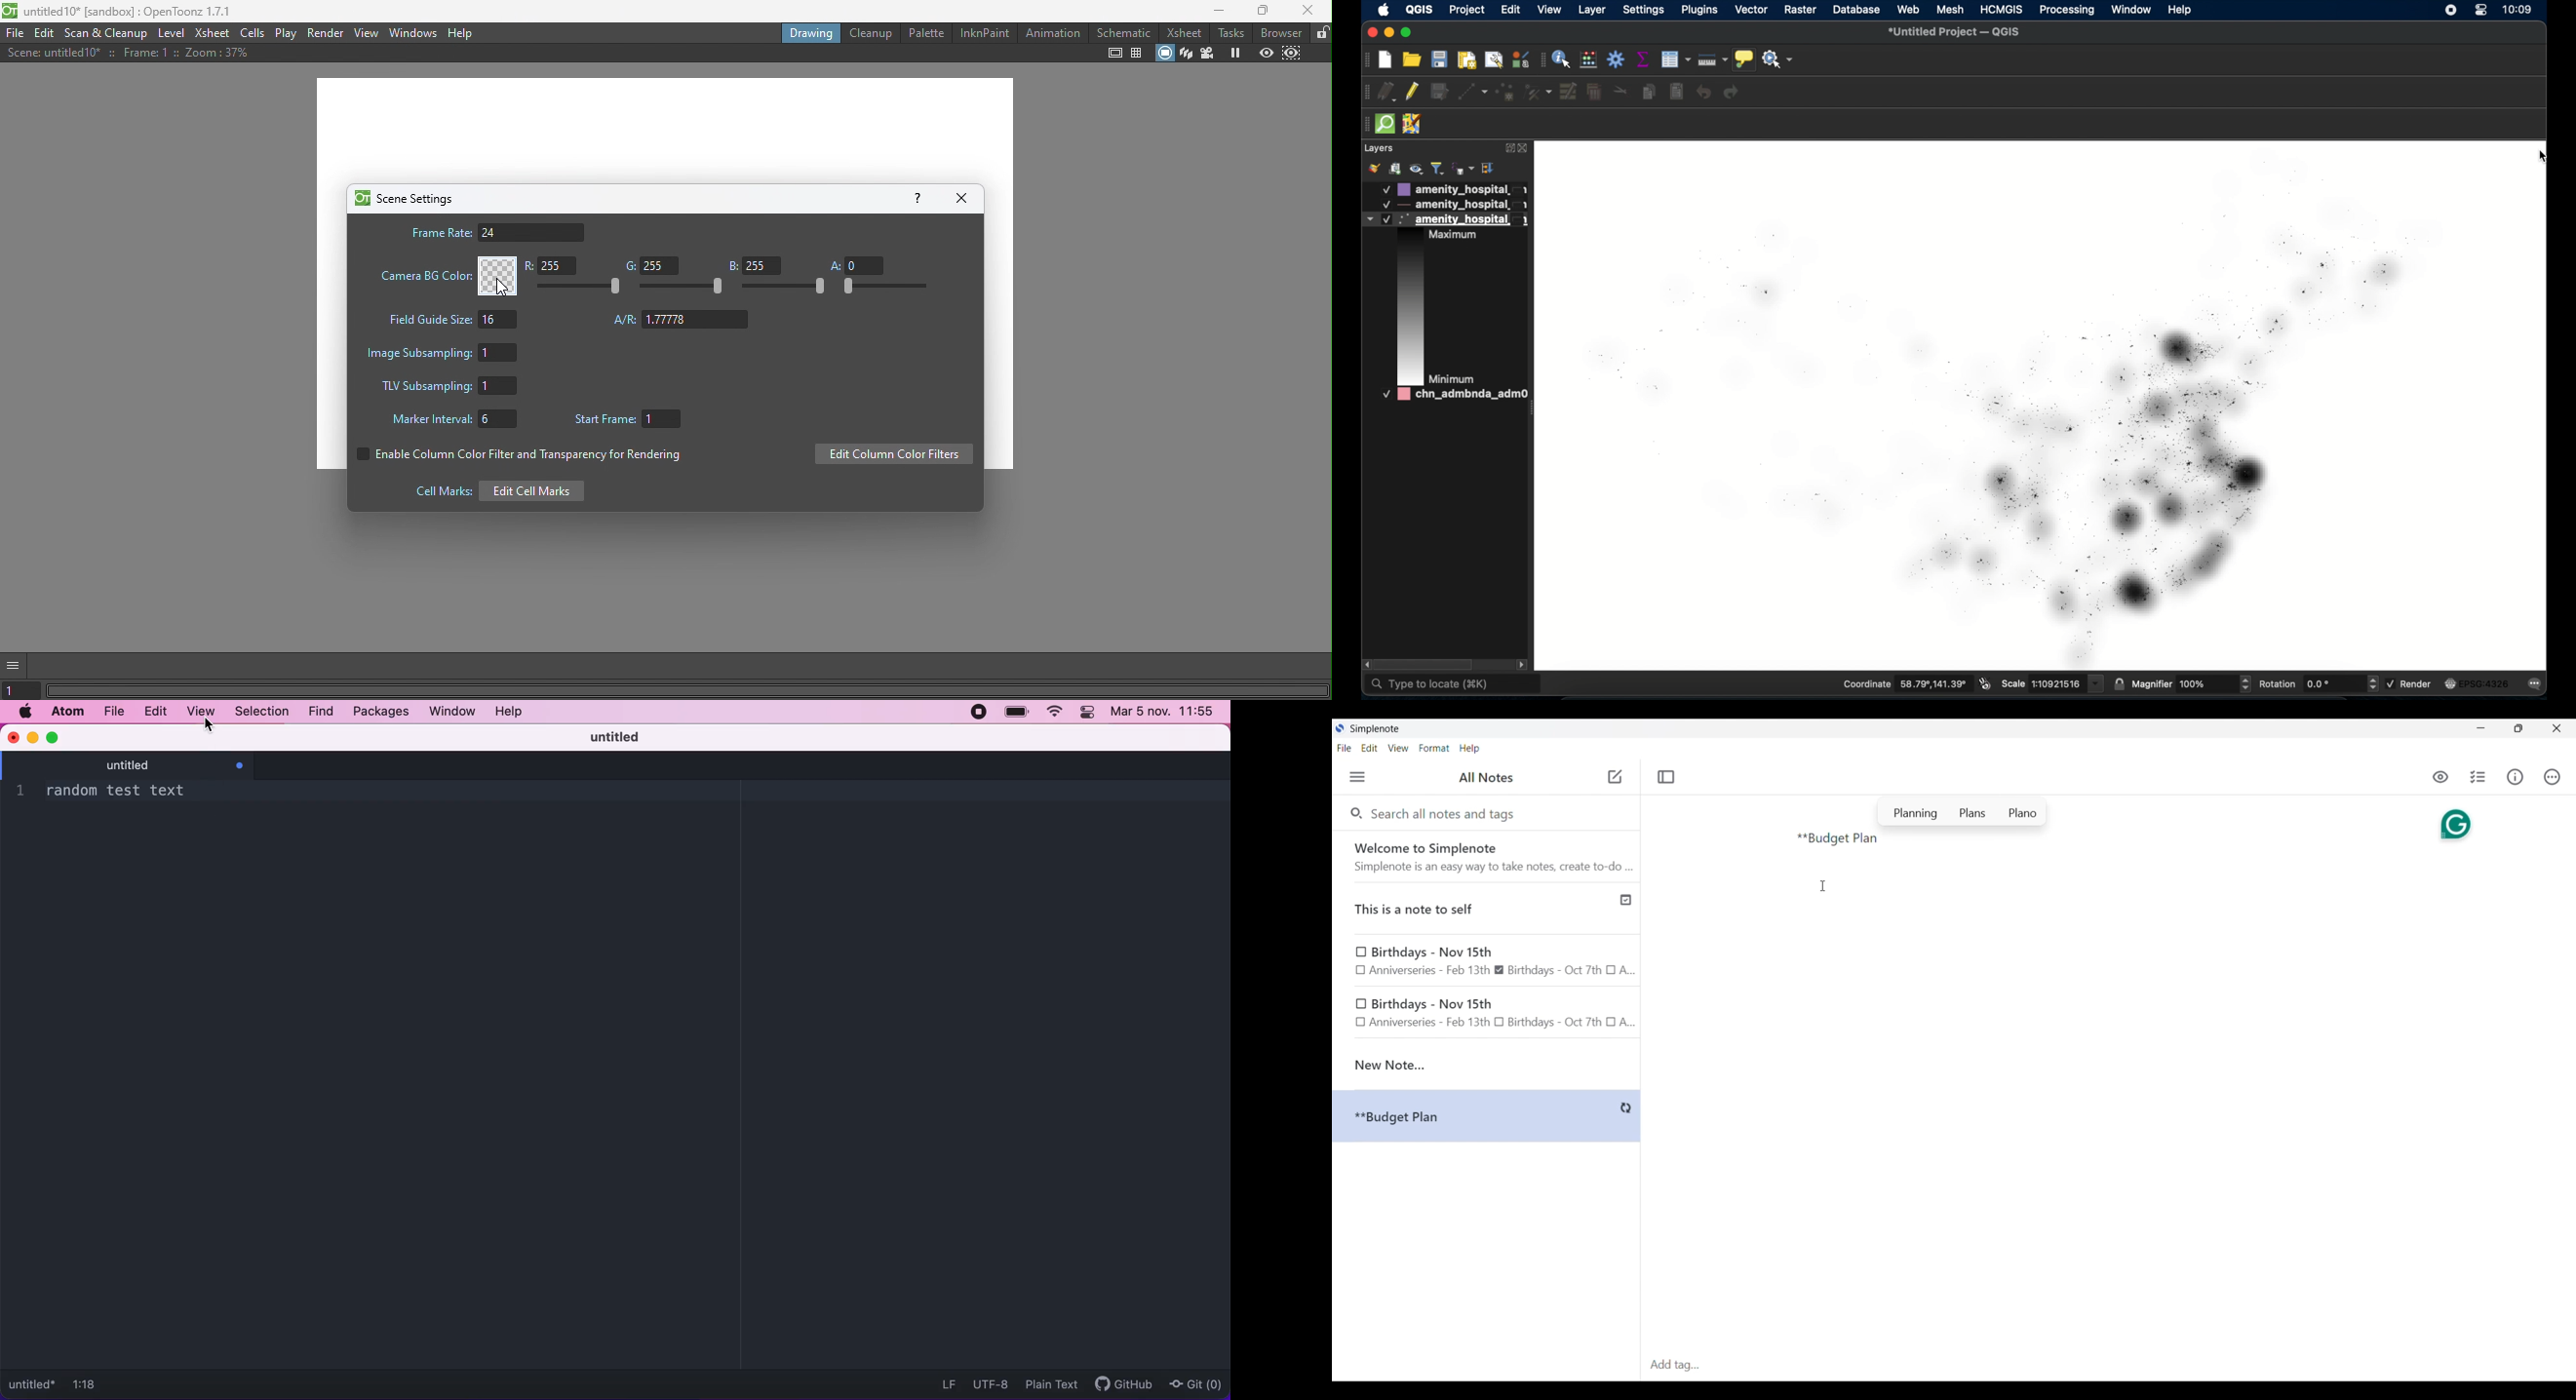  What do you see at coordinates (1550, 10) in the screenshot?
I see `view` at bounding box center [1550, 10].